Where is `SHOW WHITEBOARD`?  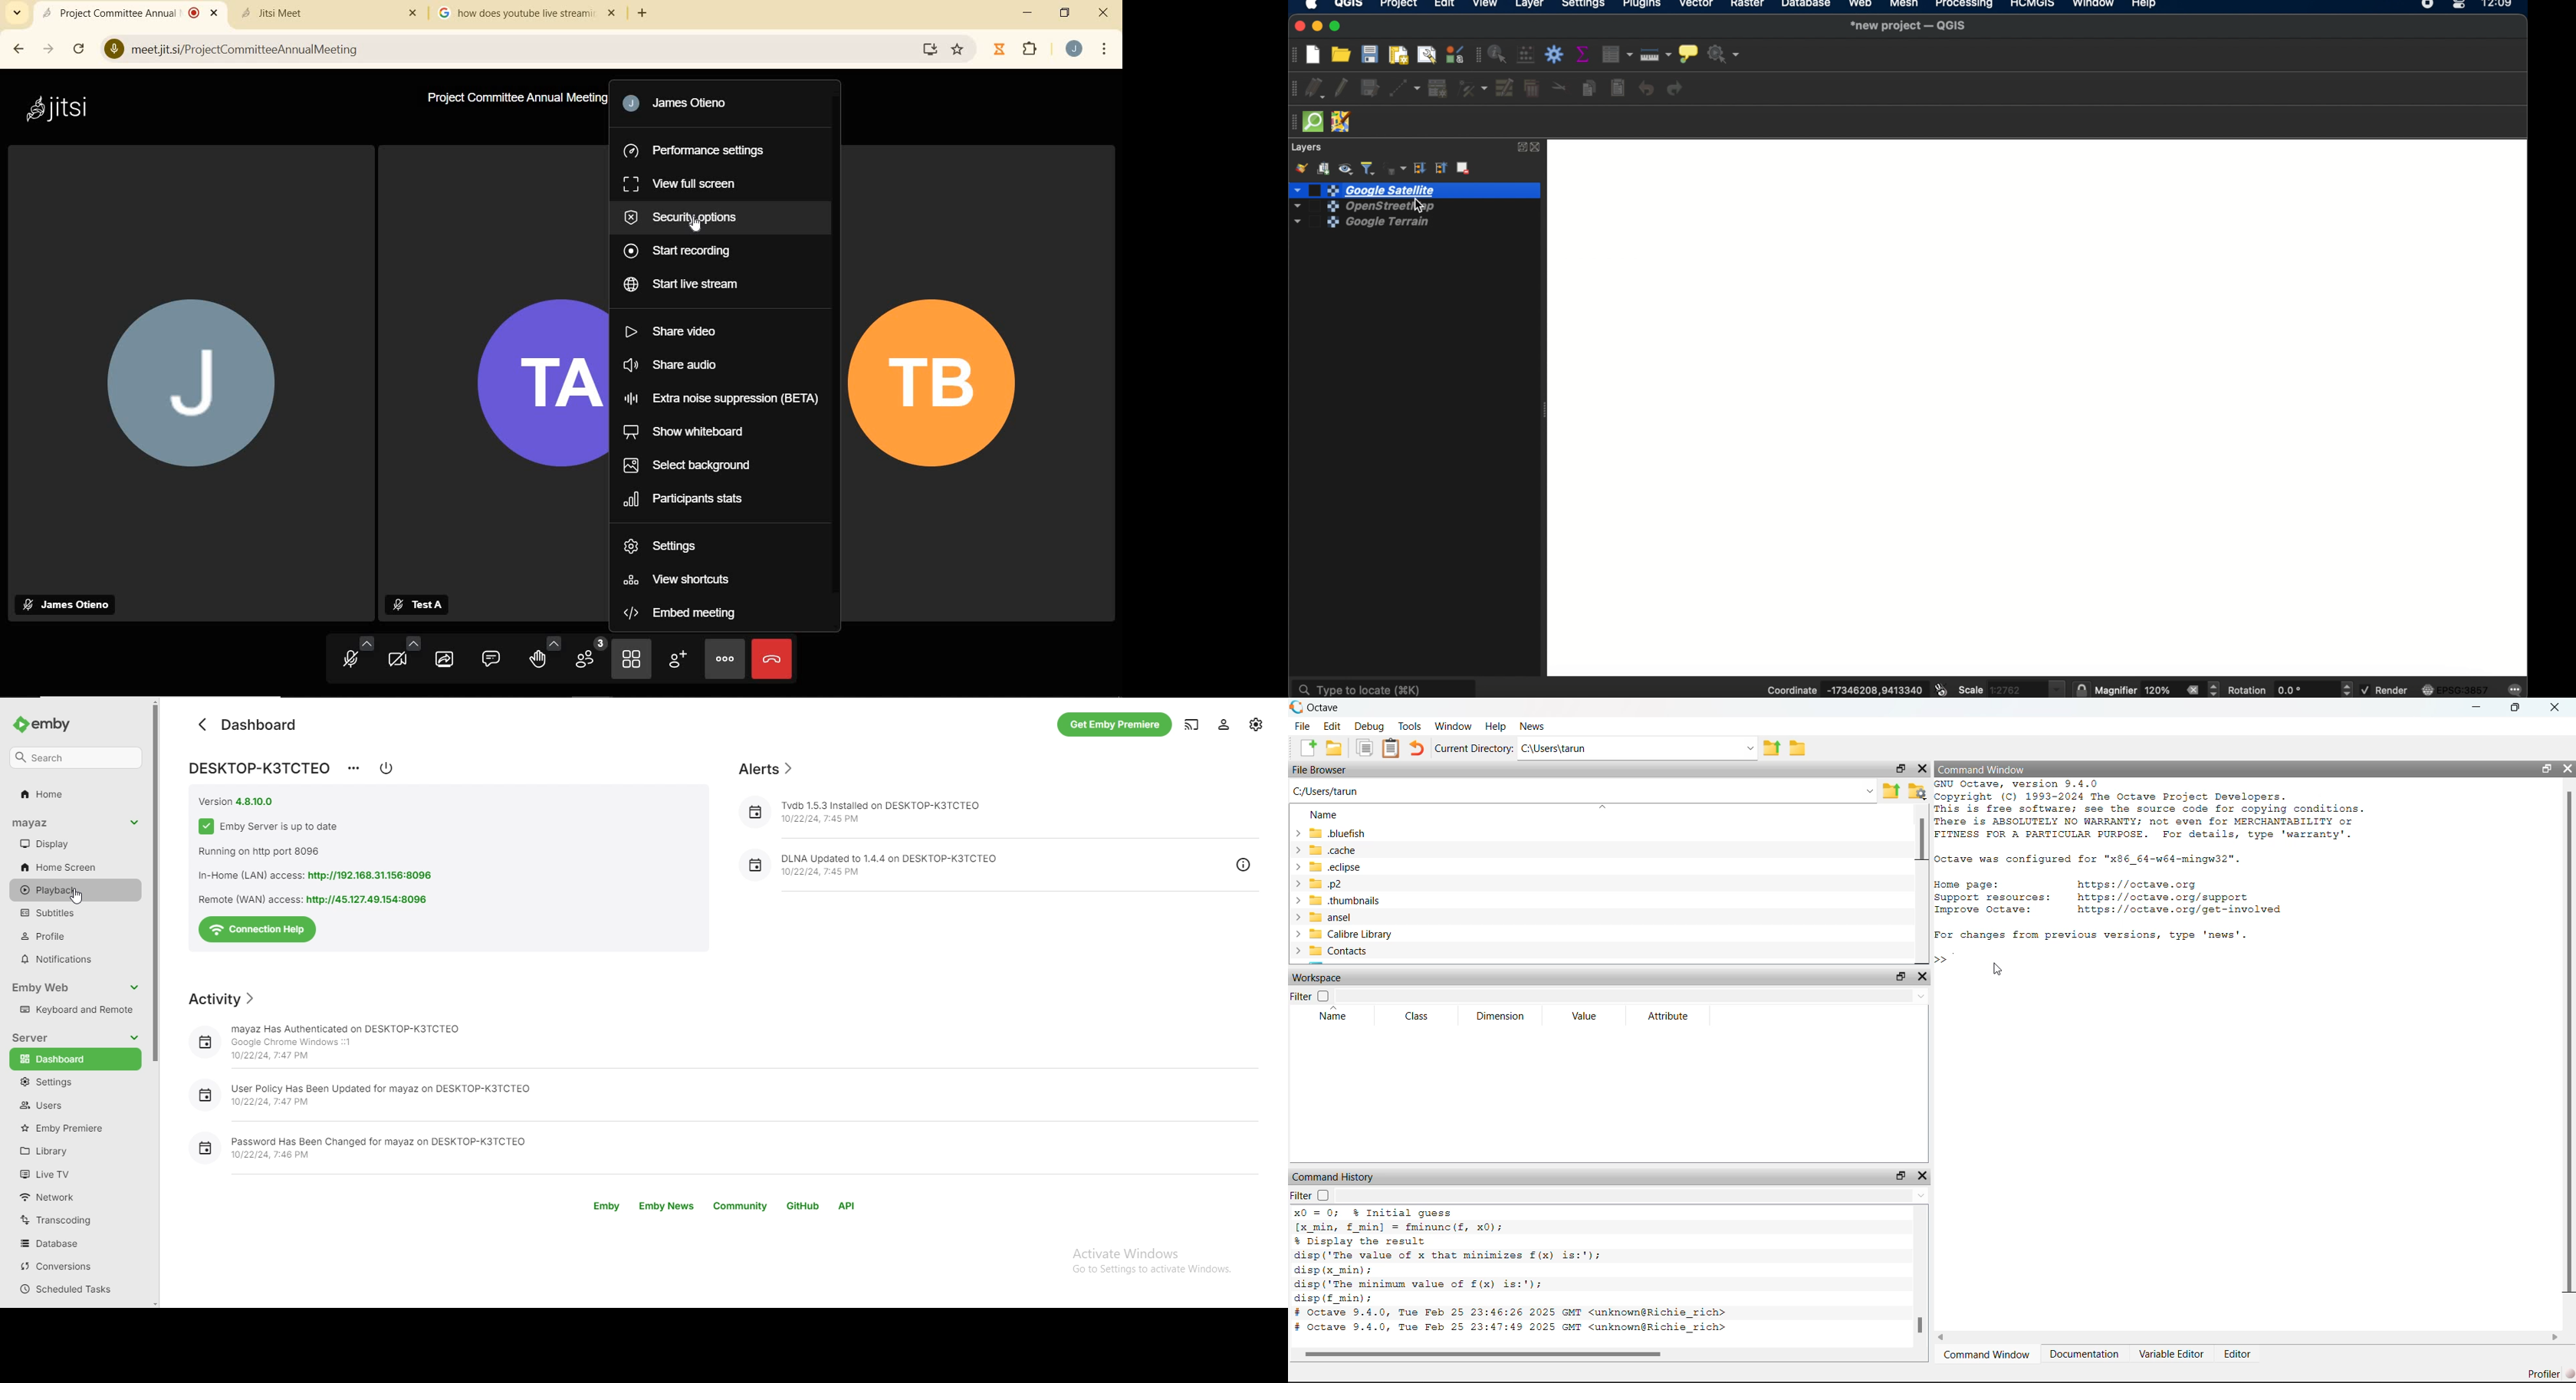 SHOW WHITEBOARD is located at coordinates (684, 432).